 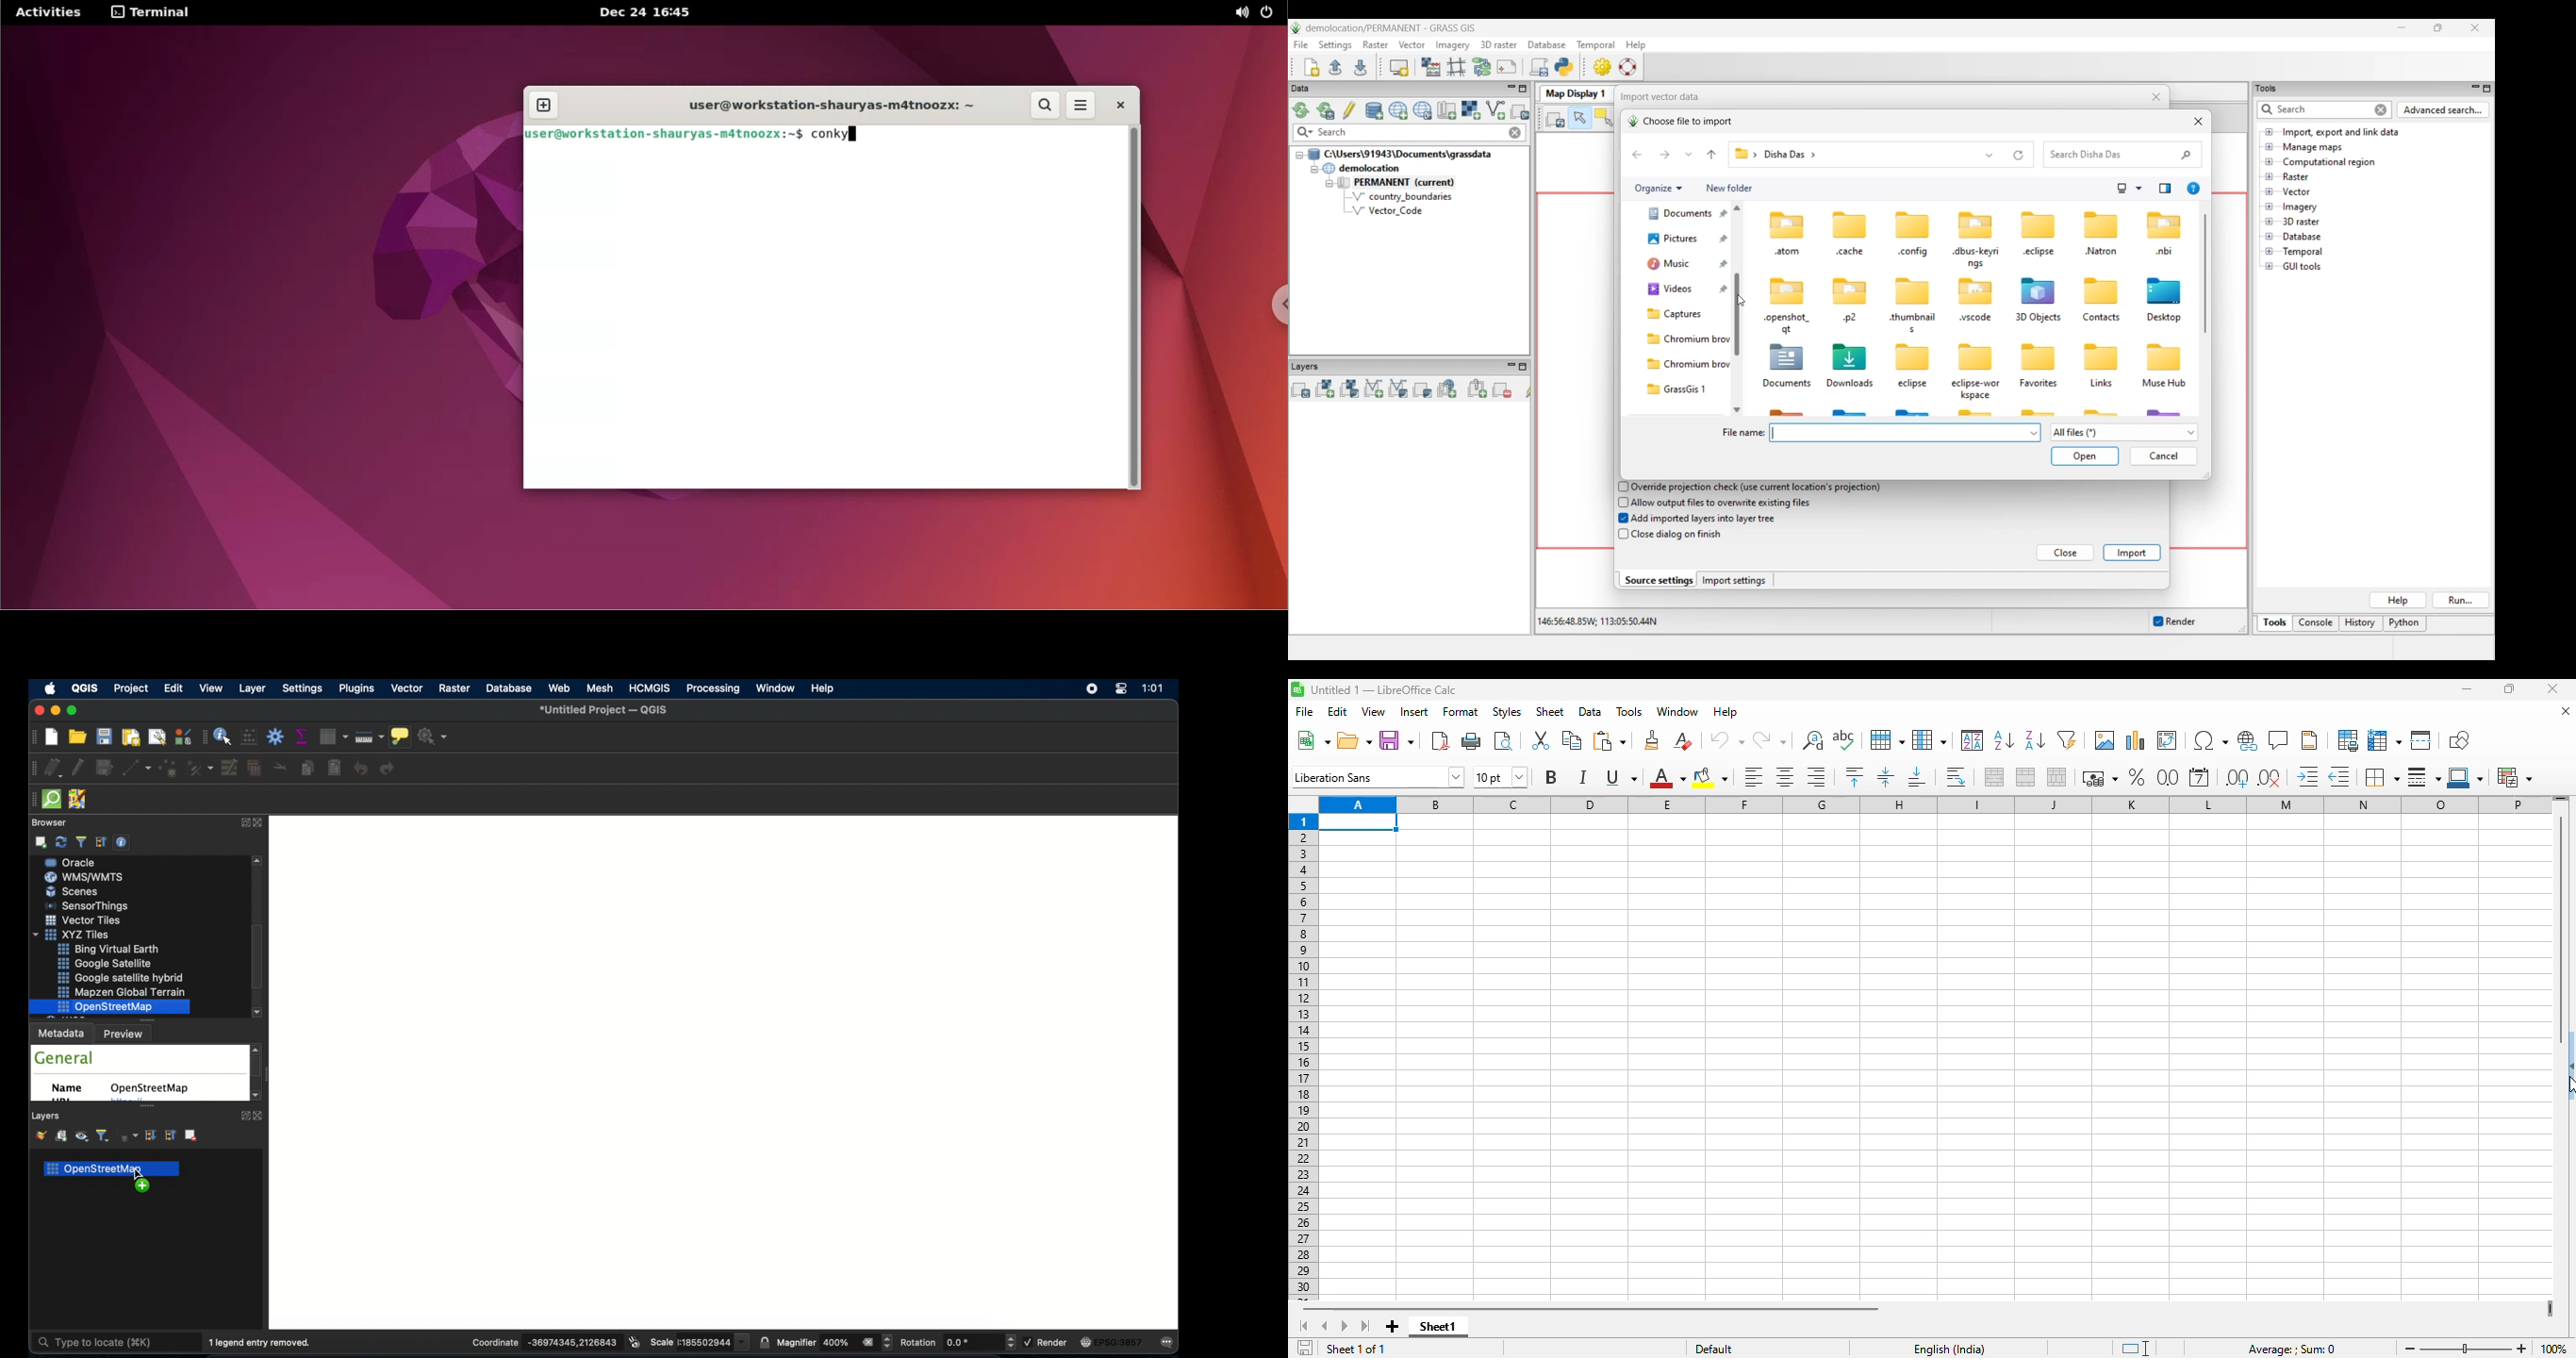 I want to click on borders, so click(x=2381, y=776).